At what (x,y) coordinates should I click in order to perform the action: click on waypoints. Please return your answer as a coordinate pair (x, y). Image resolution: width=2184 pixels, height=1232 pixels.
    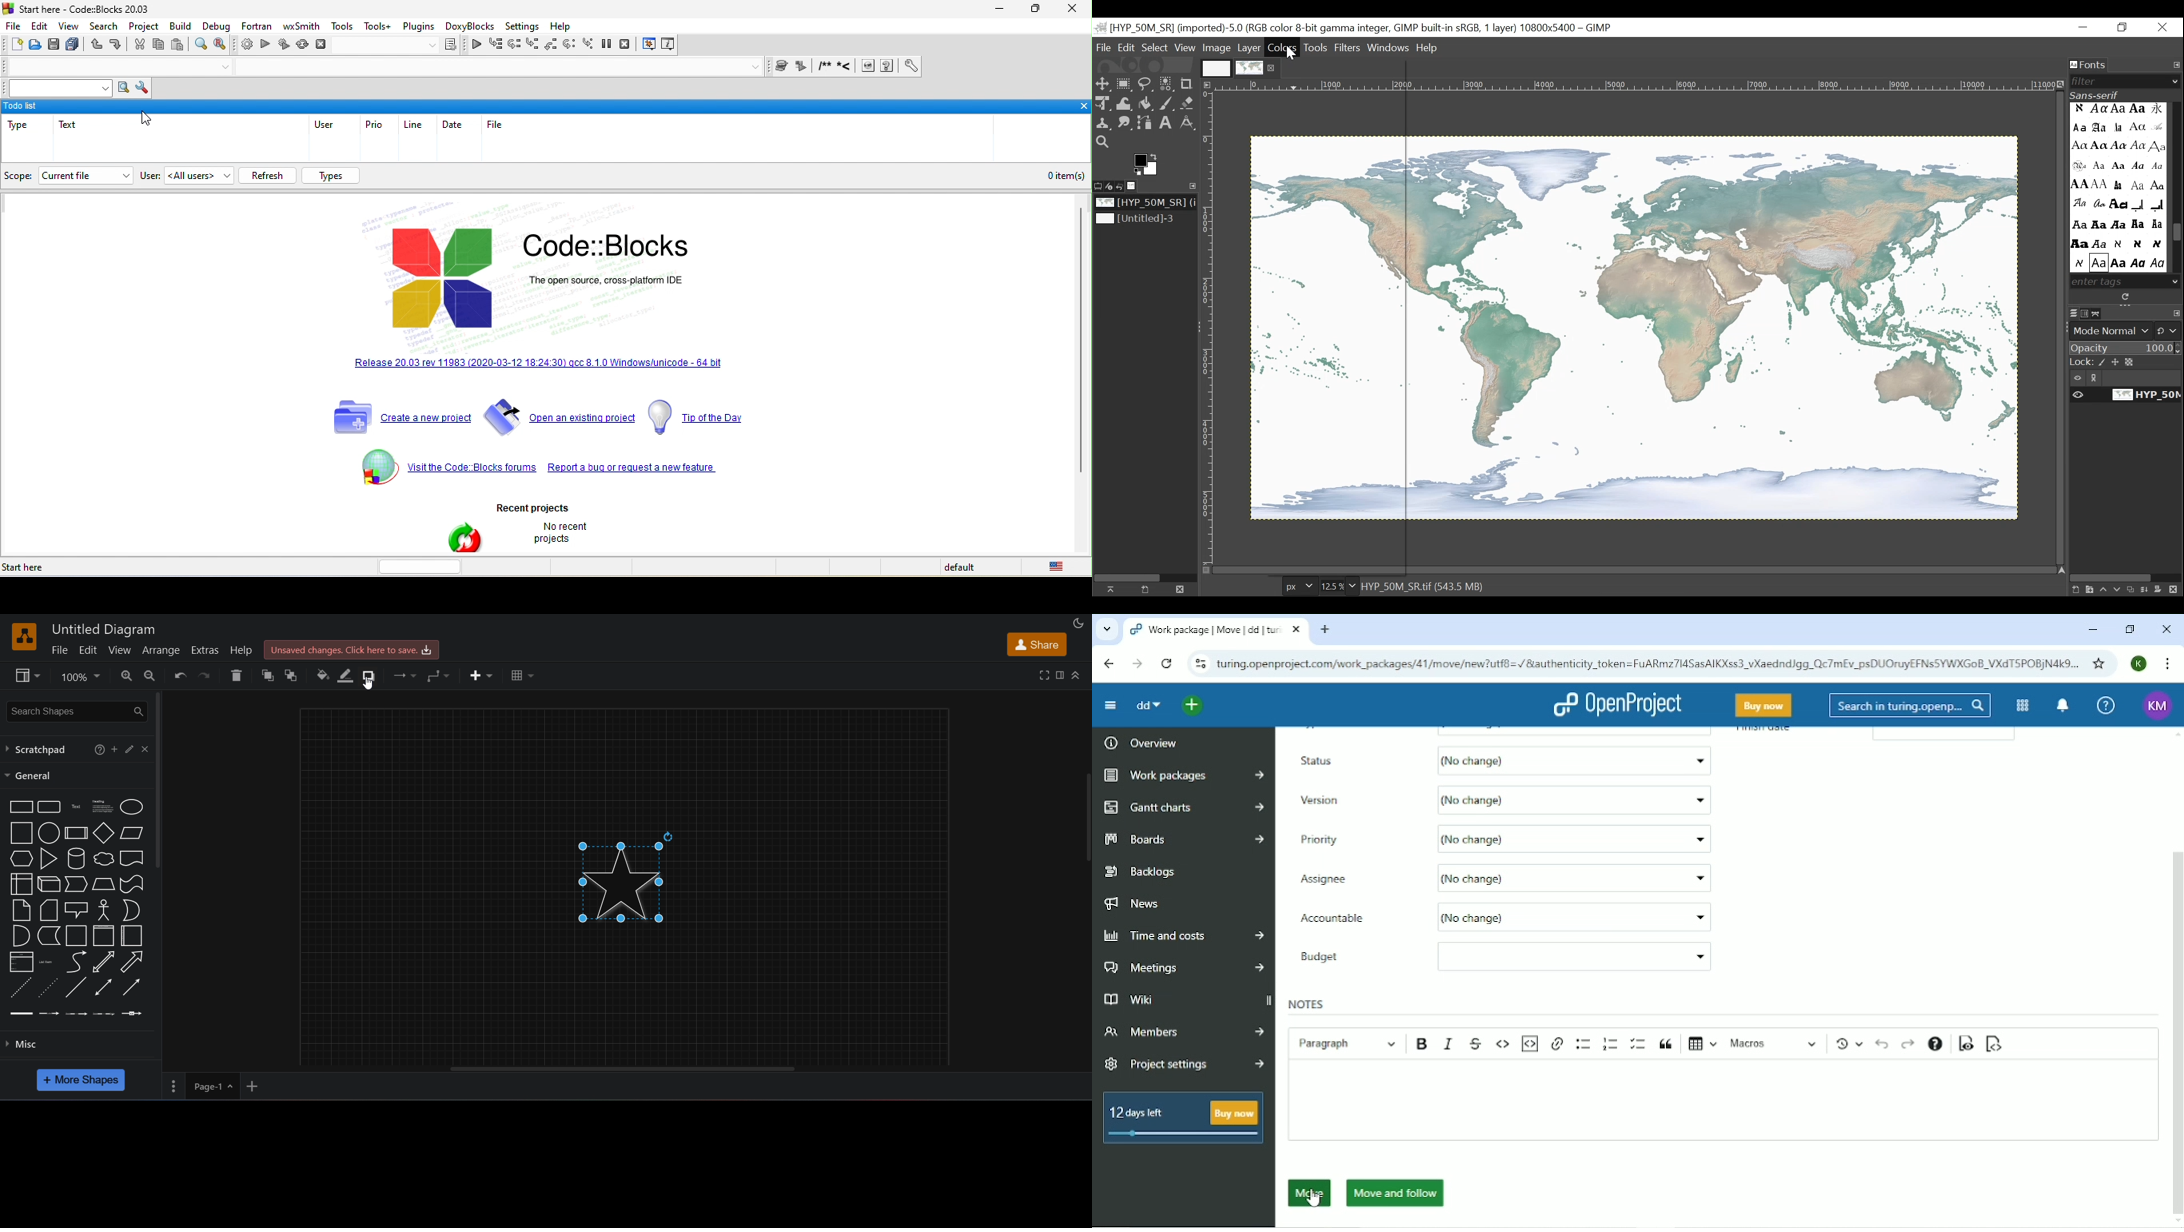
    Looking at the image, I should click on (440, 677).